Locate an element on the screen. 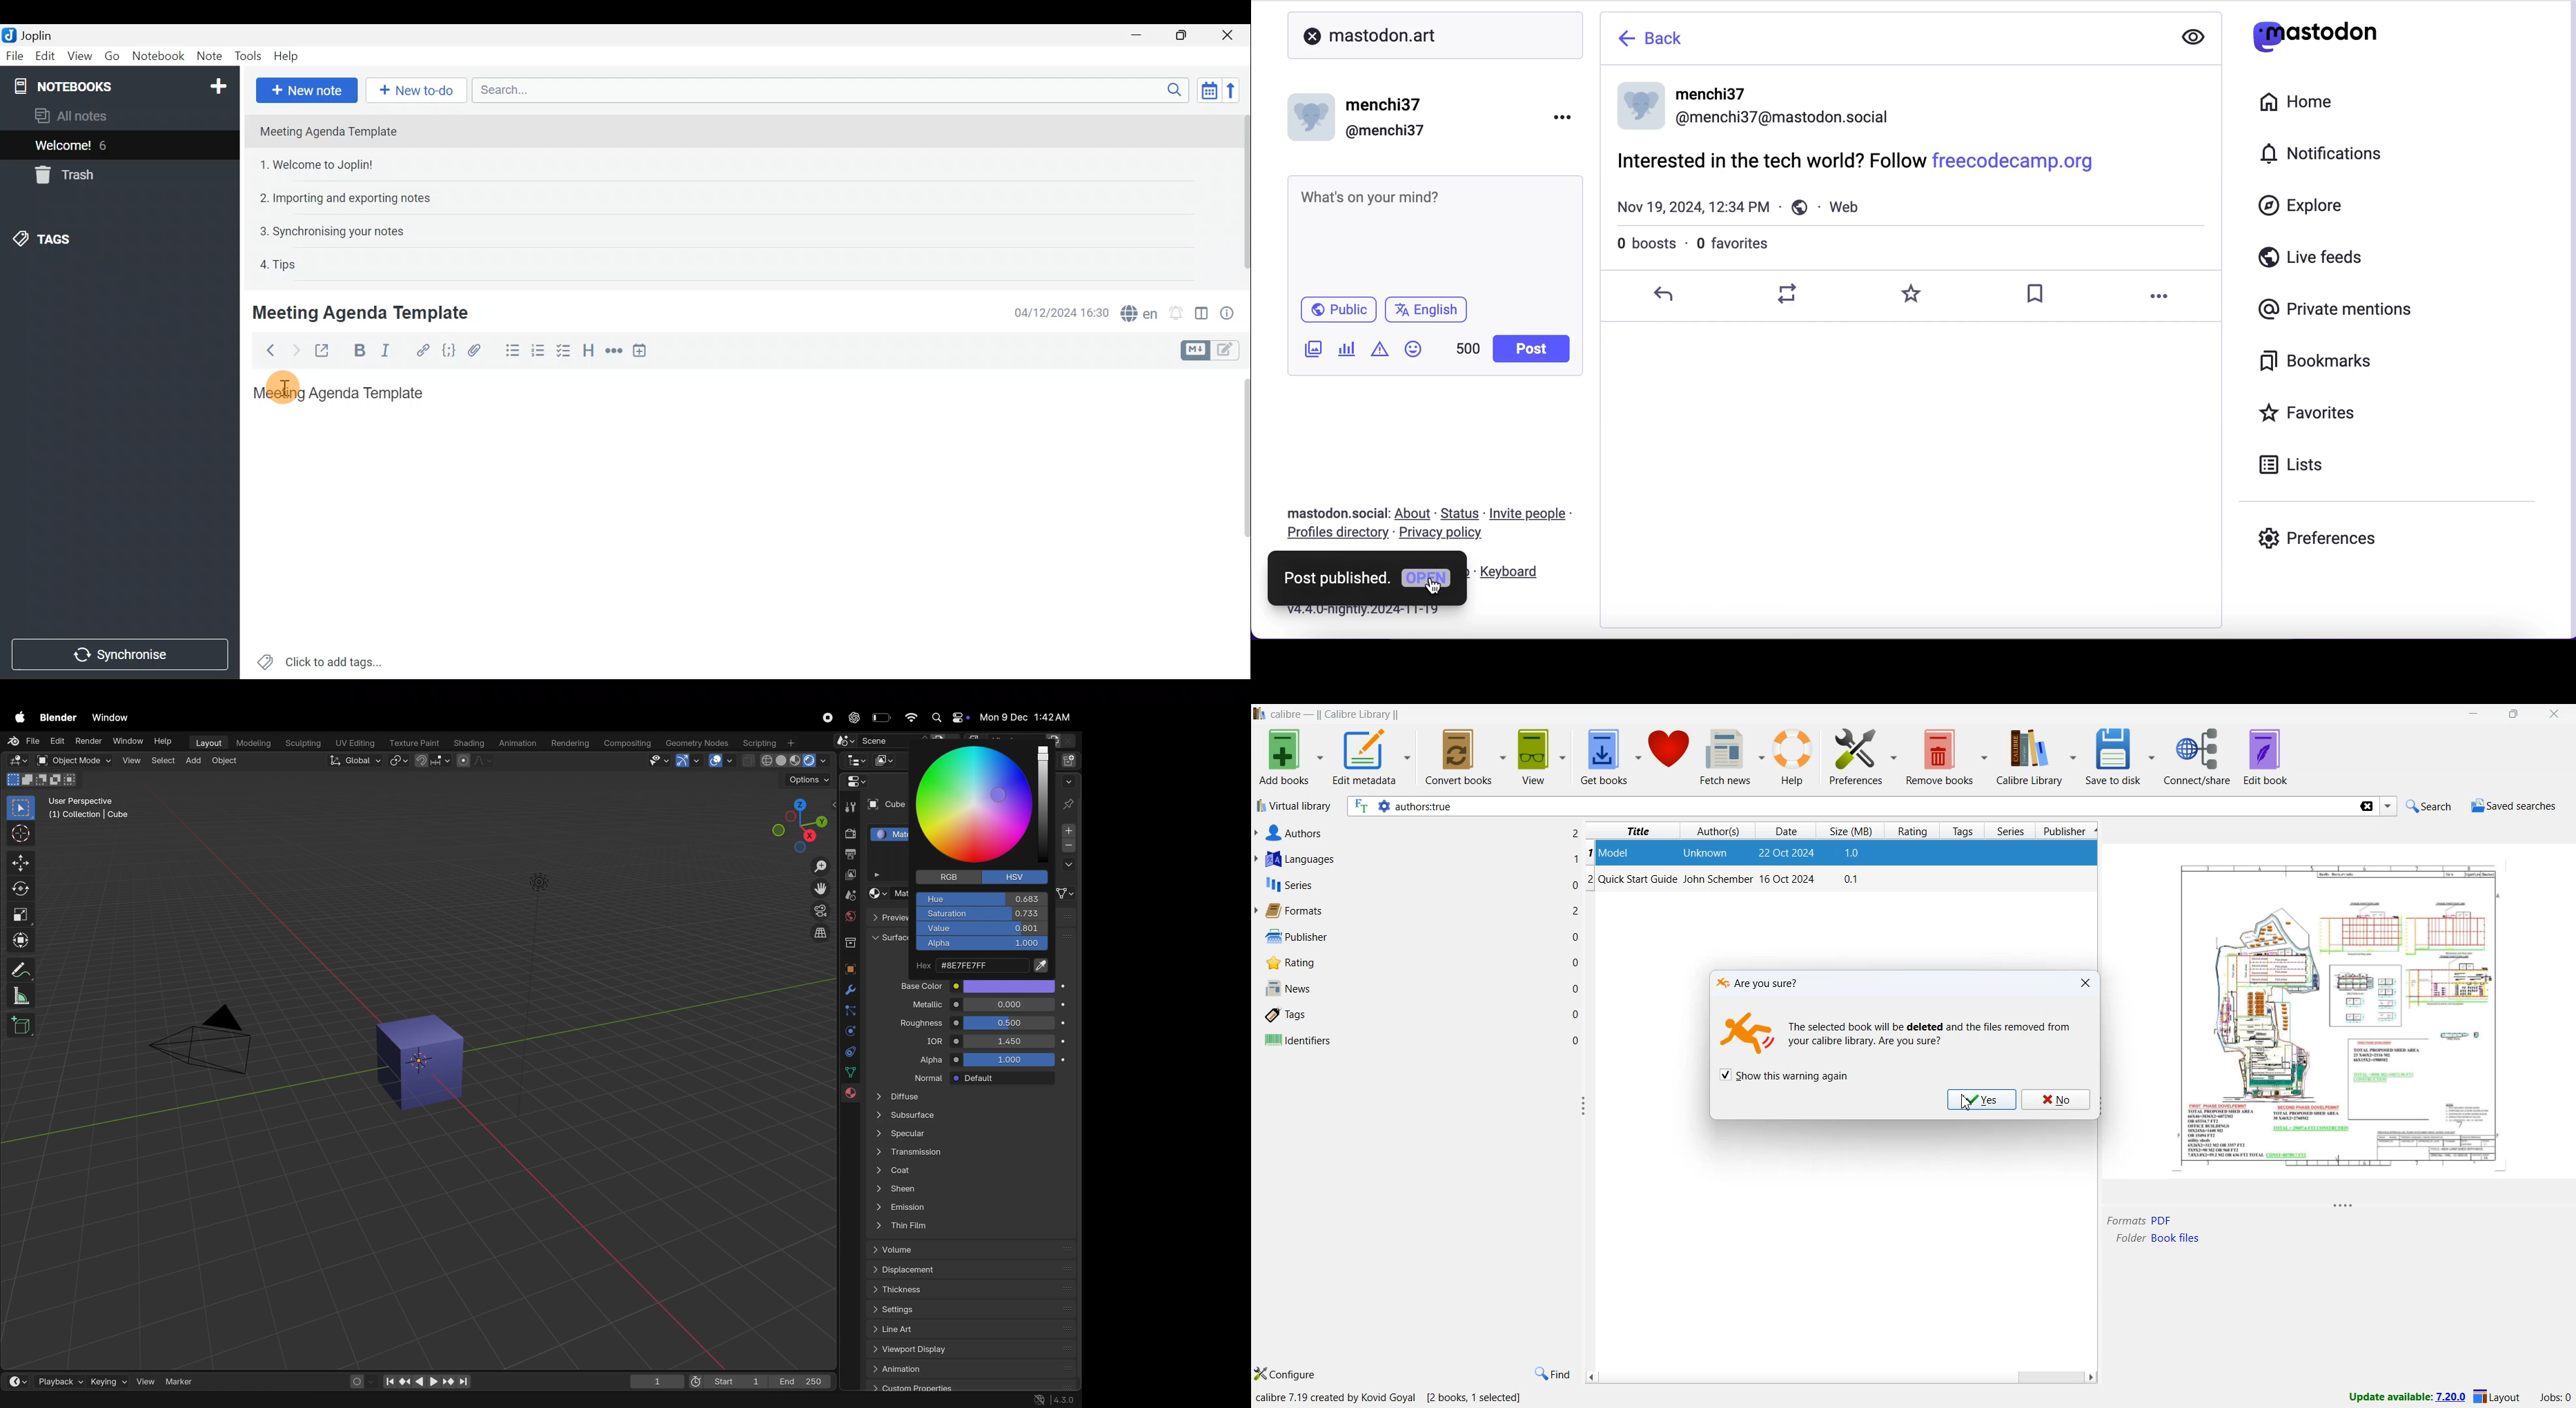  New note is located at coordinates (307, 91).